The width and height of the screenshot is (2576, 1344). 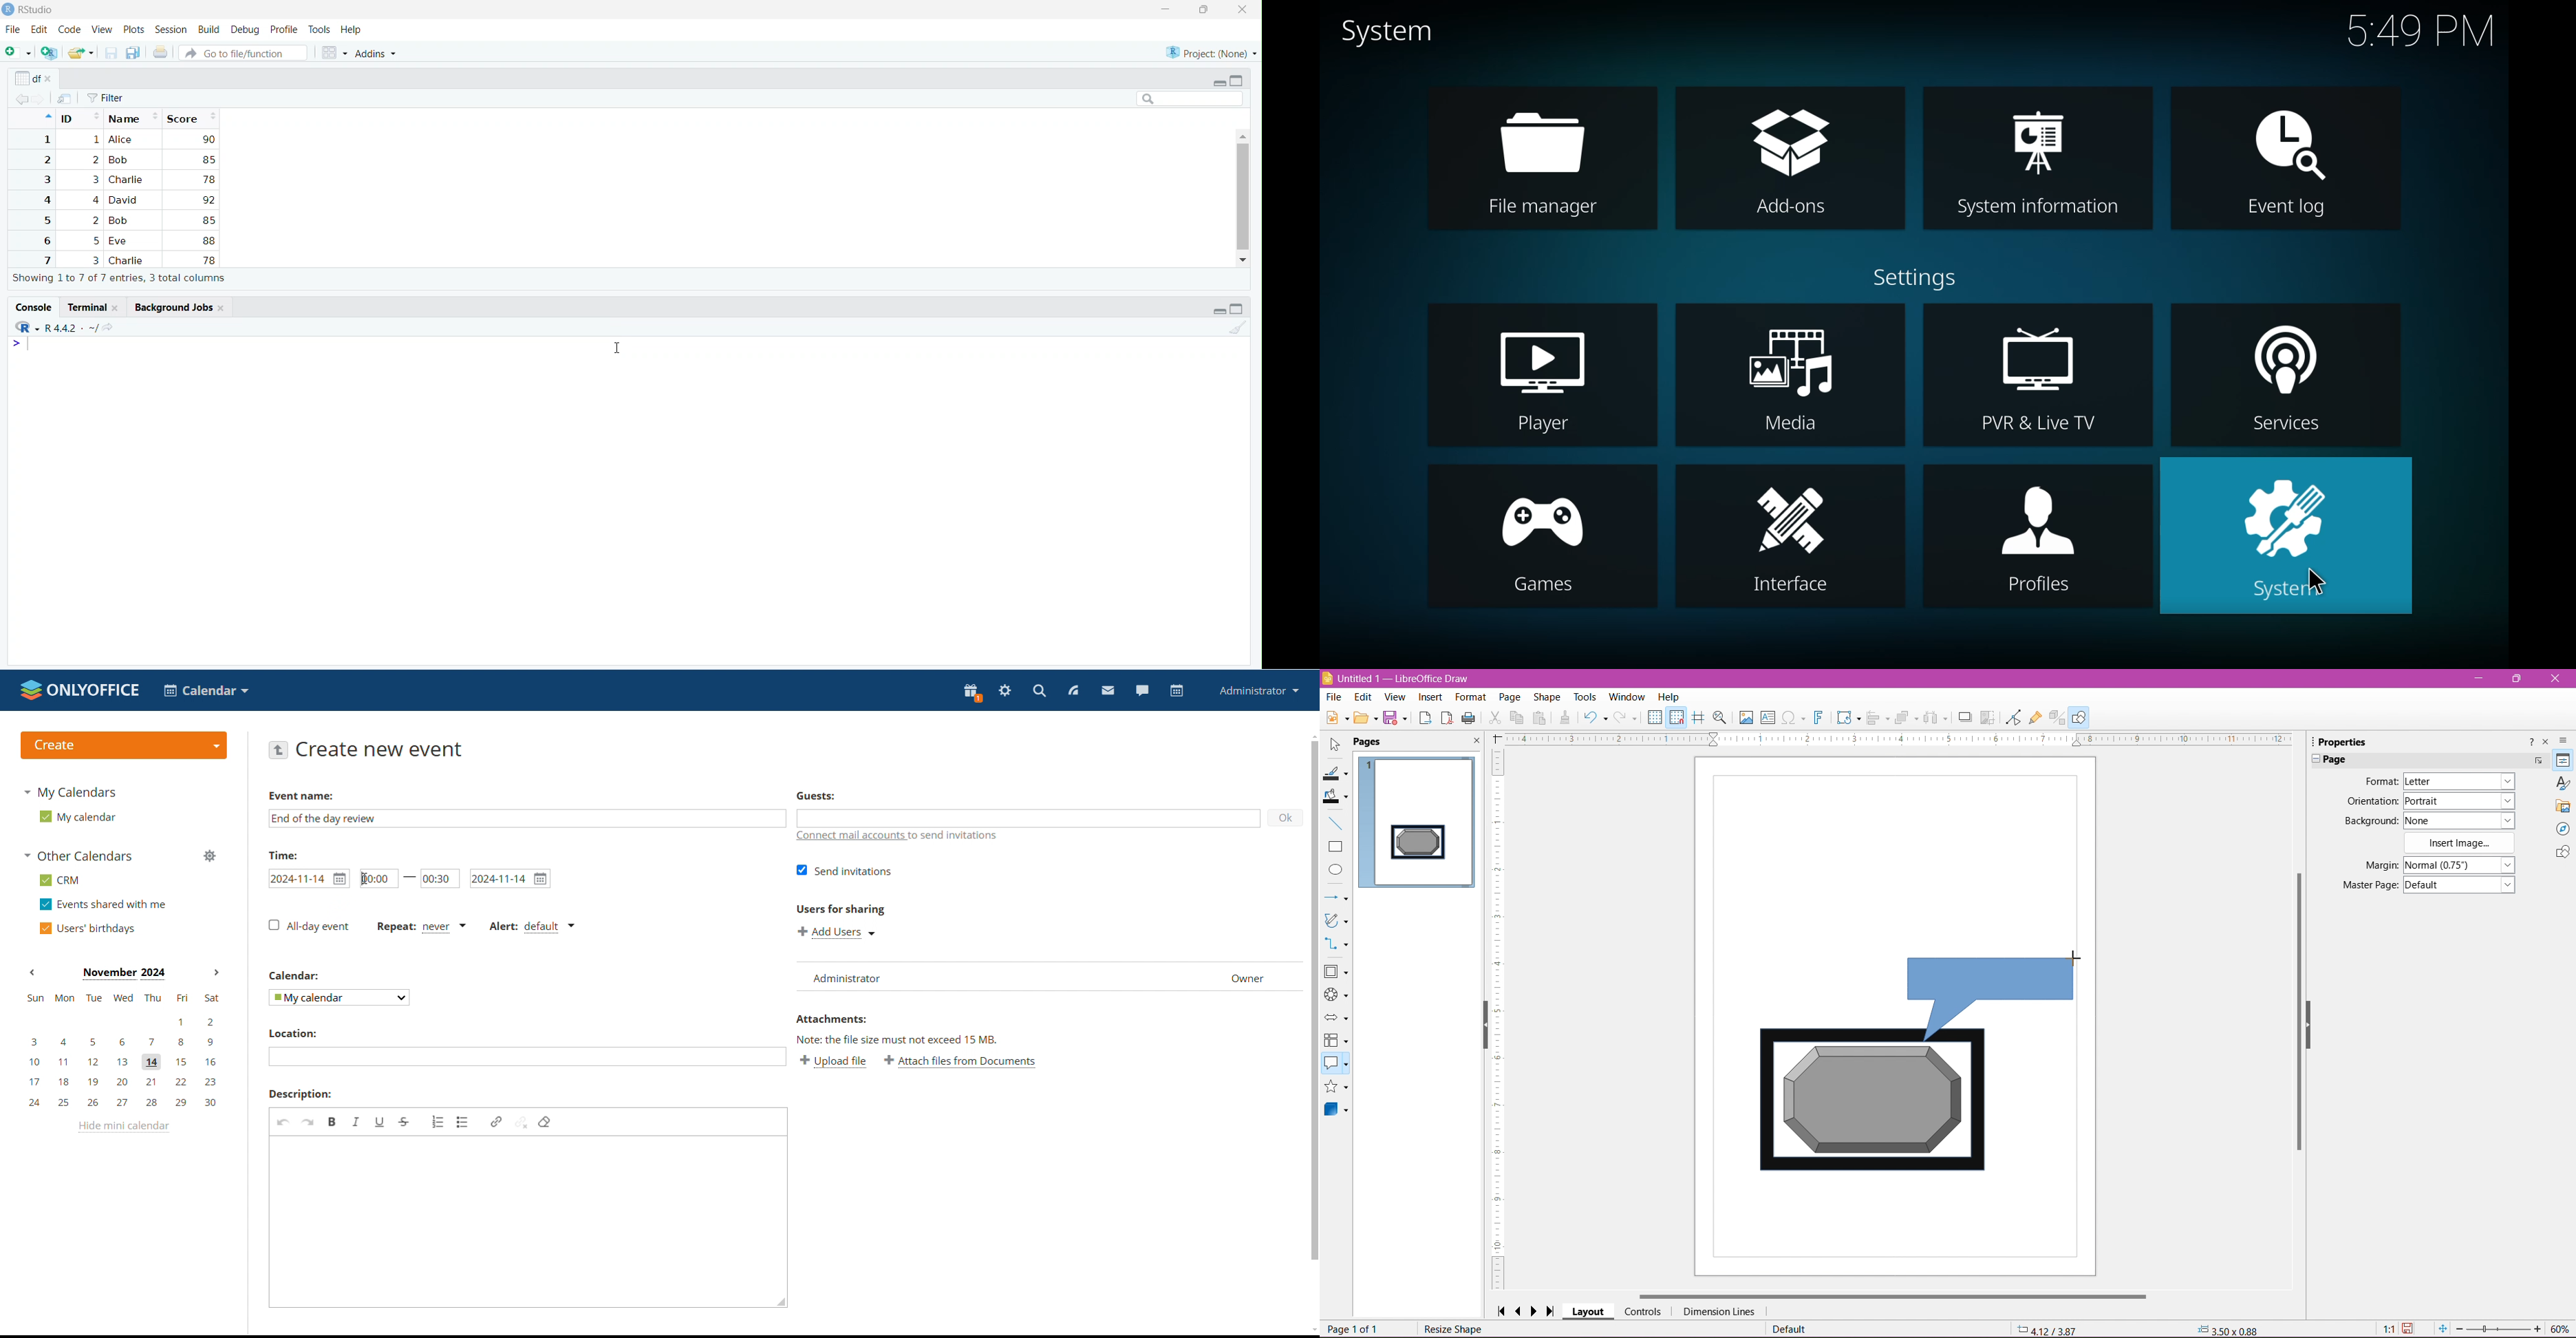 What do you see at coordinates (45, 240) in the screenshot?
I see `6` at bounding box center [45, 240].